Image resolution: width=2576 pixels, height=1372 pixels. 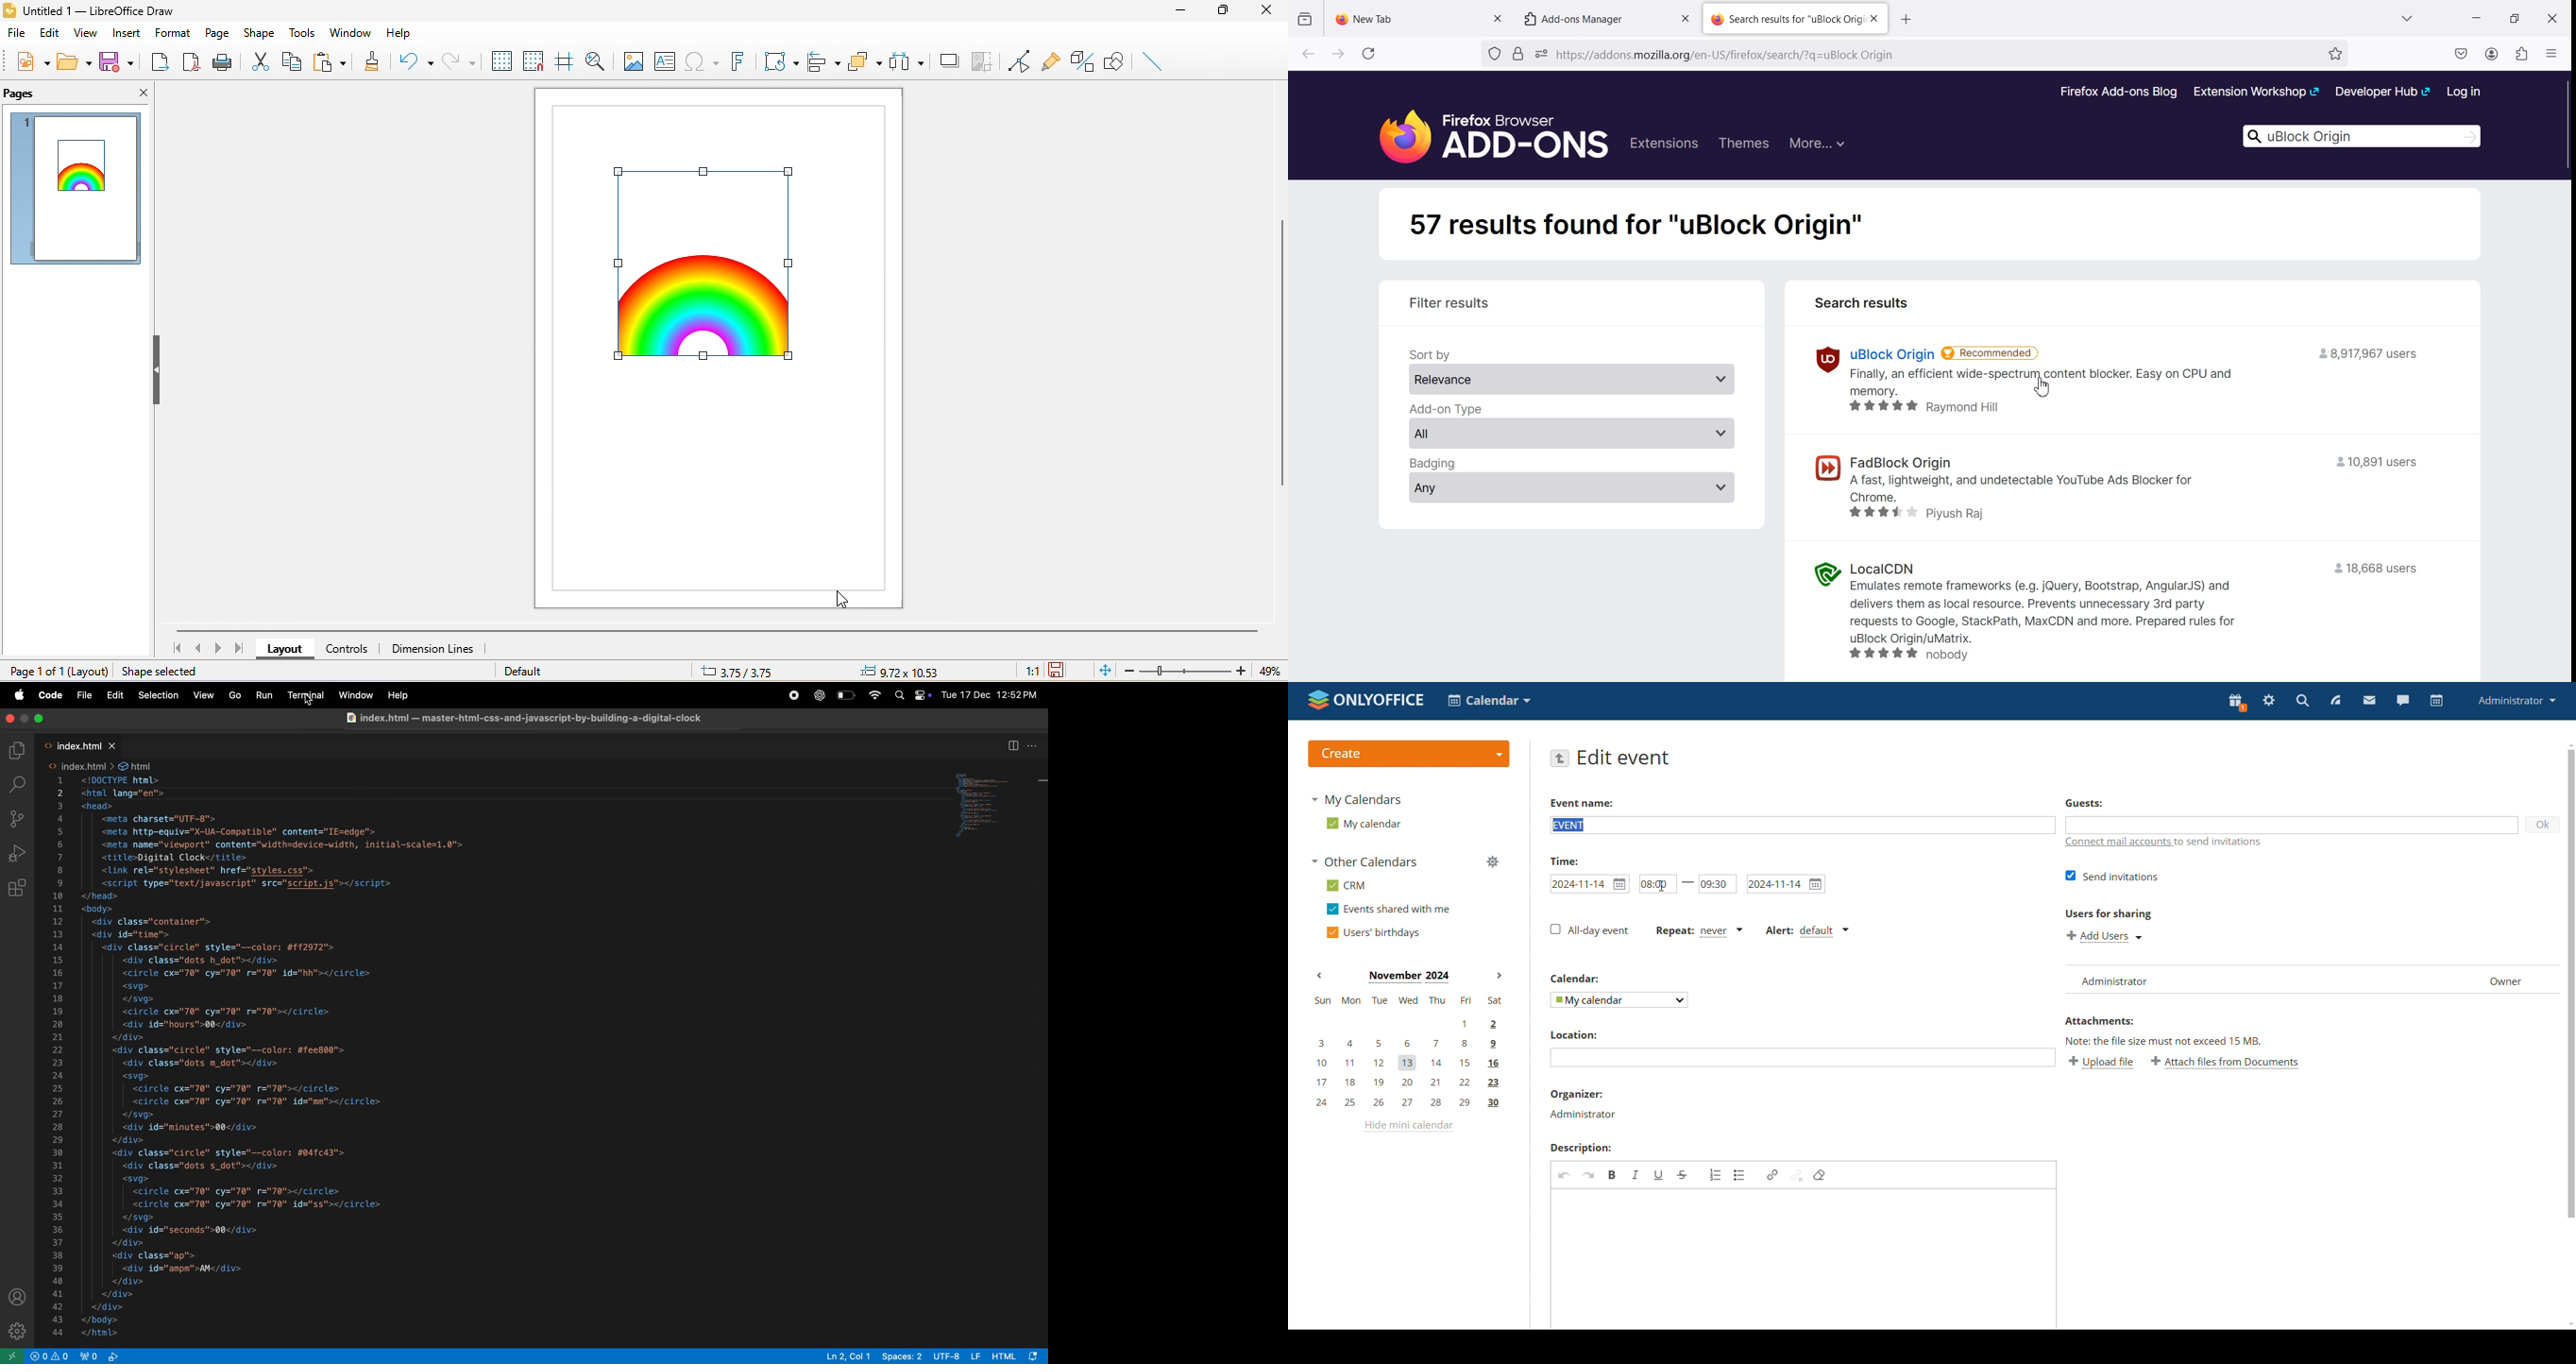 I want to click on Added a rainbow color gradient , so click(x=703, y=263).